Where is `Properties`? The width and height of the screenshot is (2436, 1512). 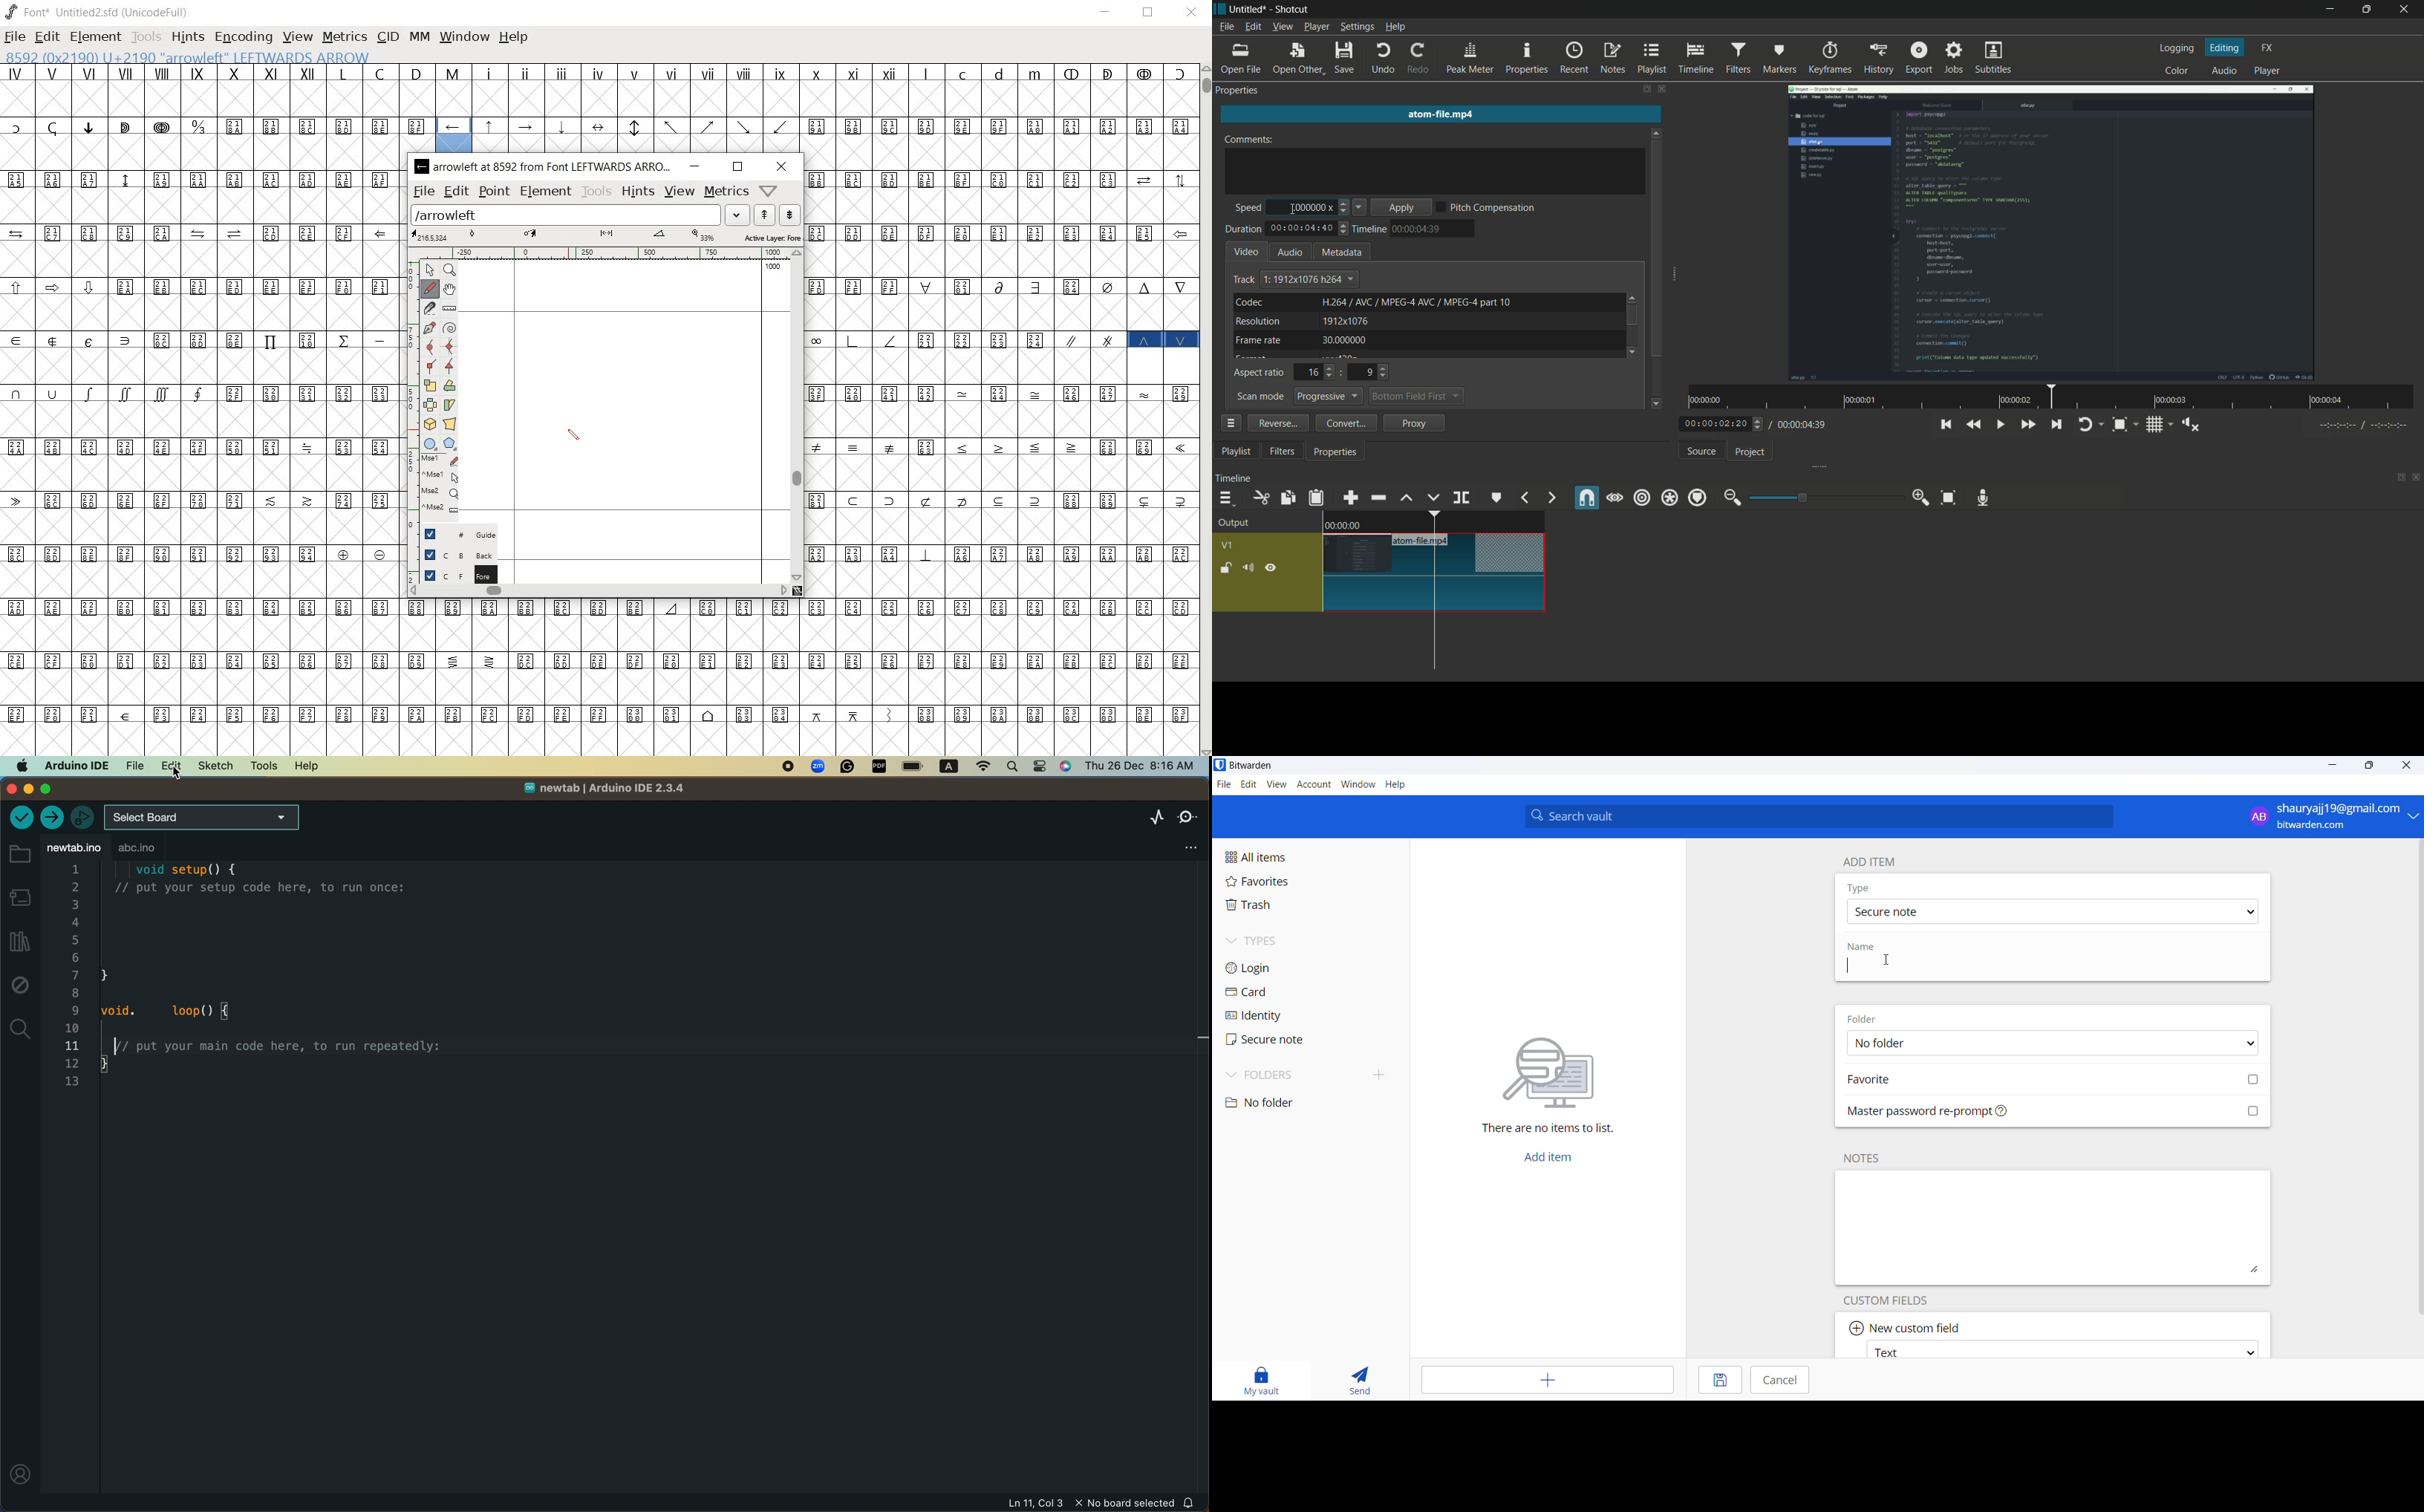
Properties is located at coordinates (1243, 90).